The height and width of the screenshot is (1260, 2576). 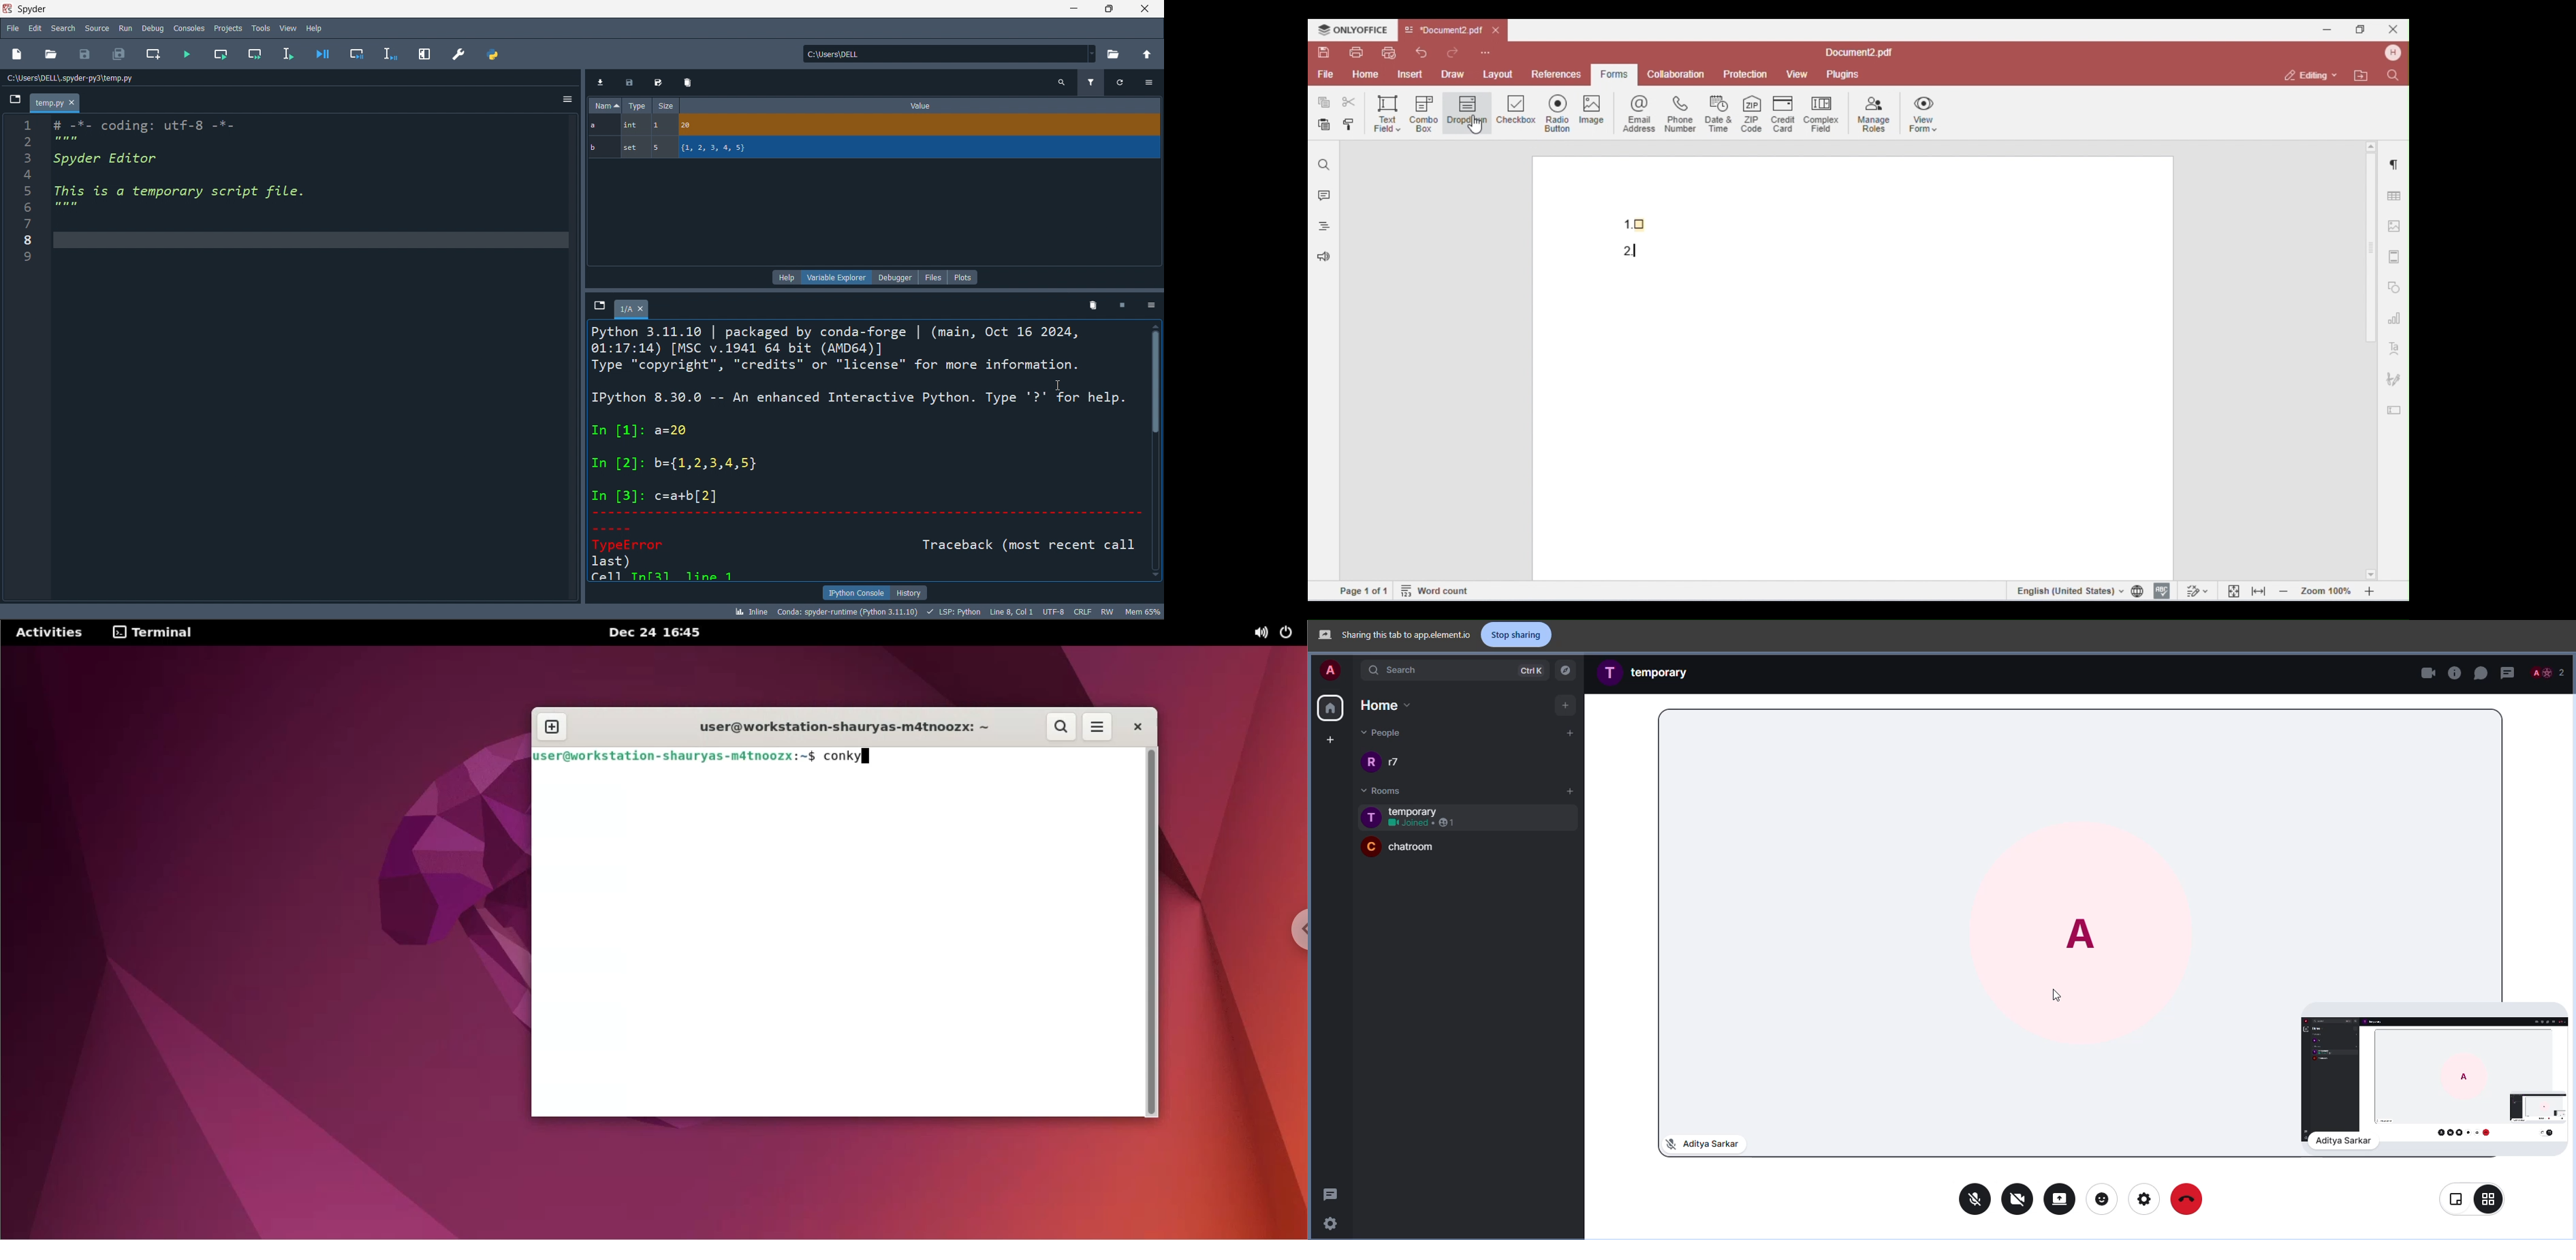 I want to click on help, so click(x=785, y=277).